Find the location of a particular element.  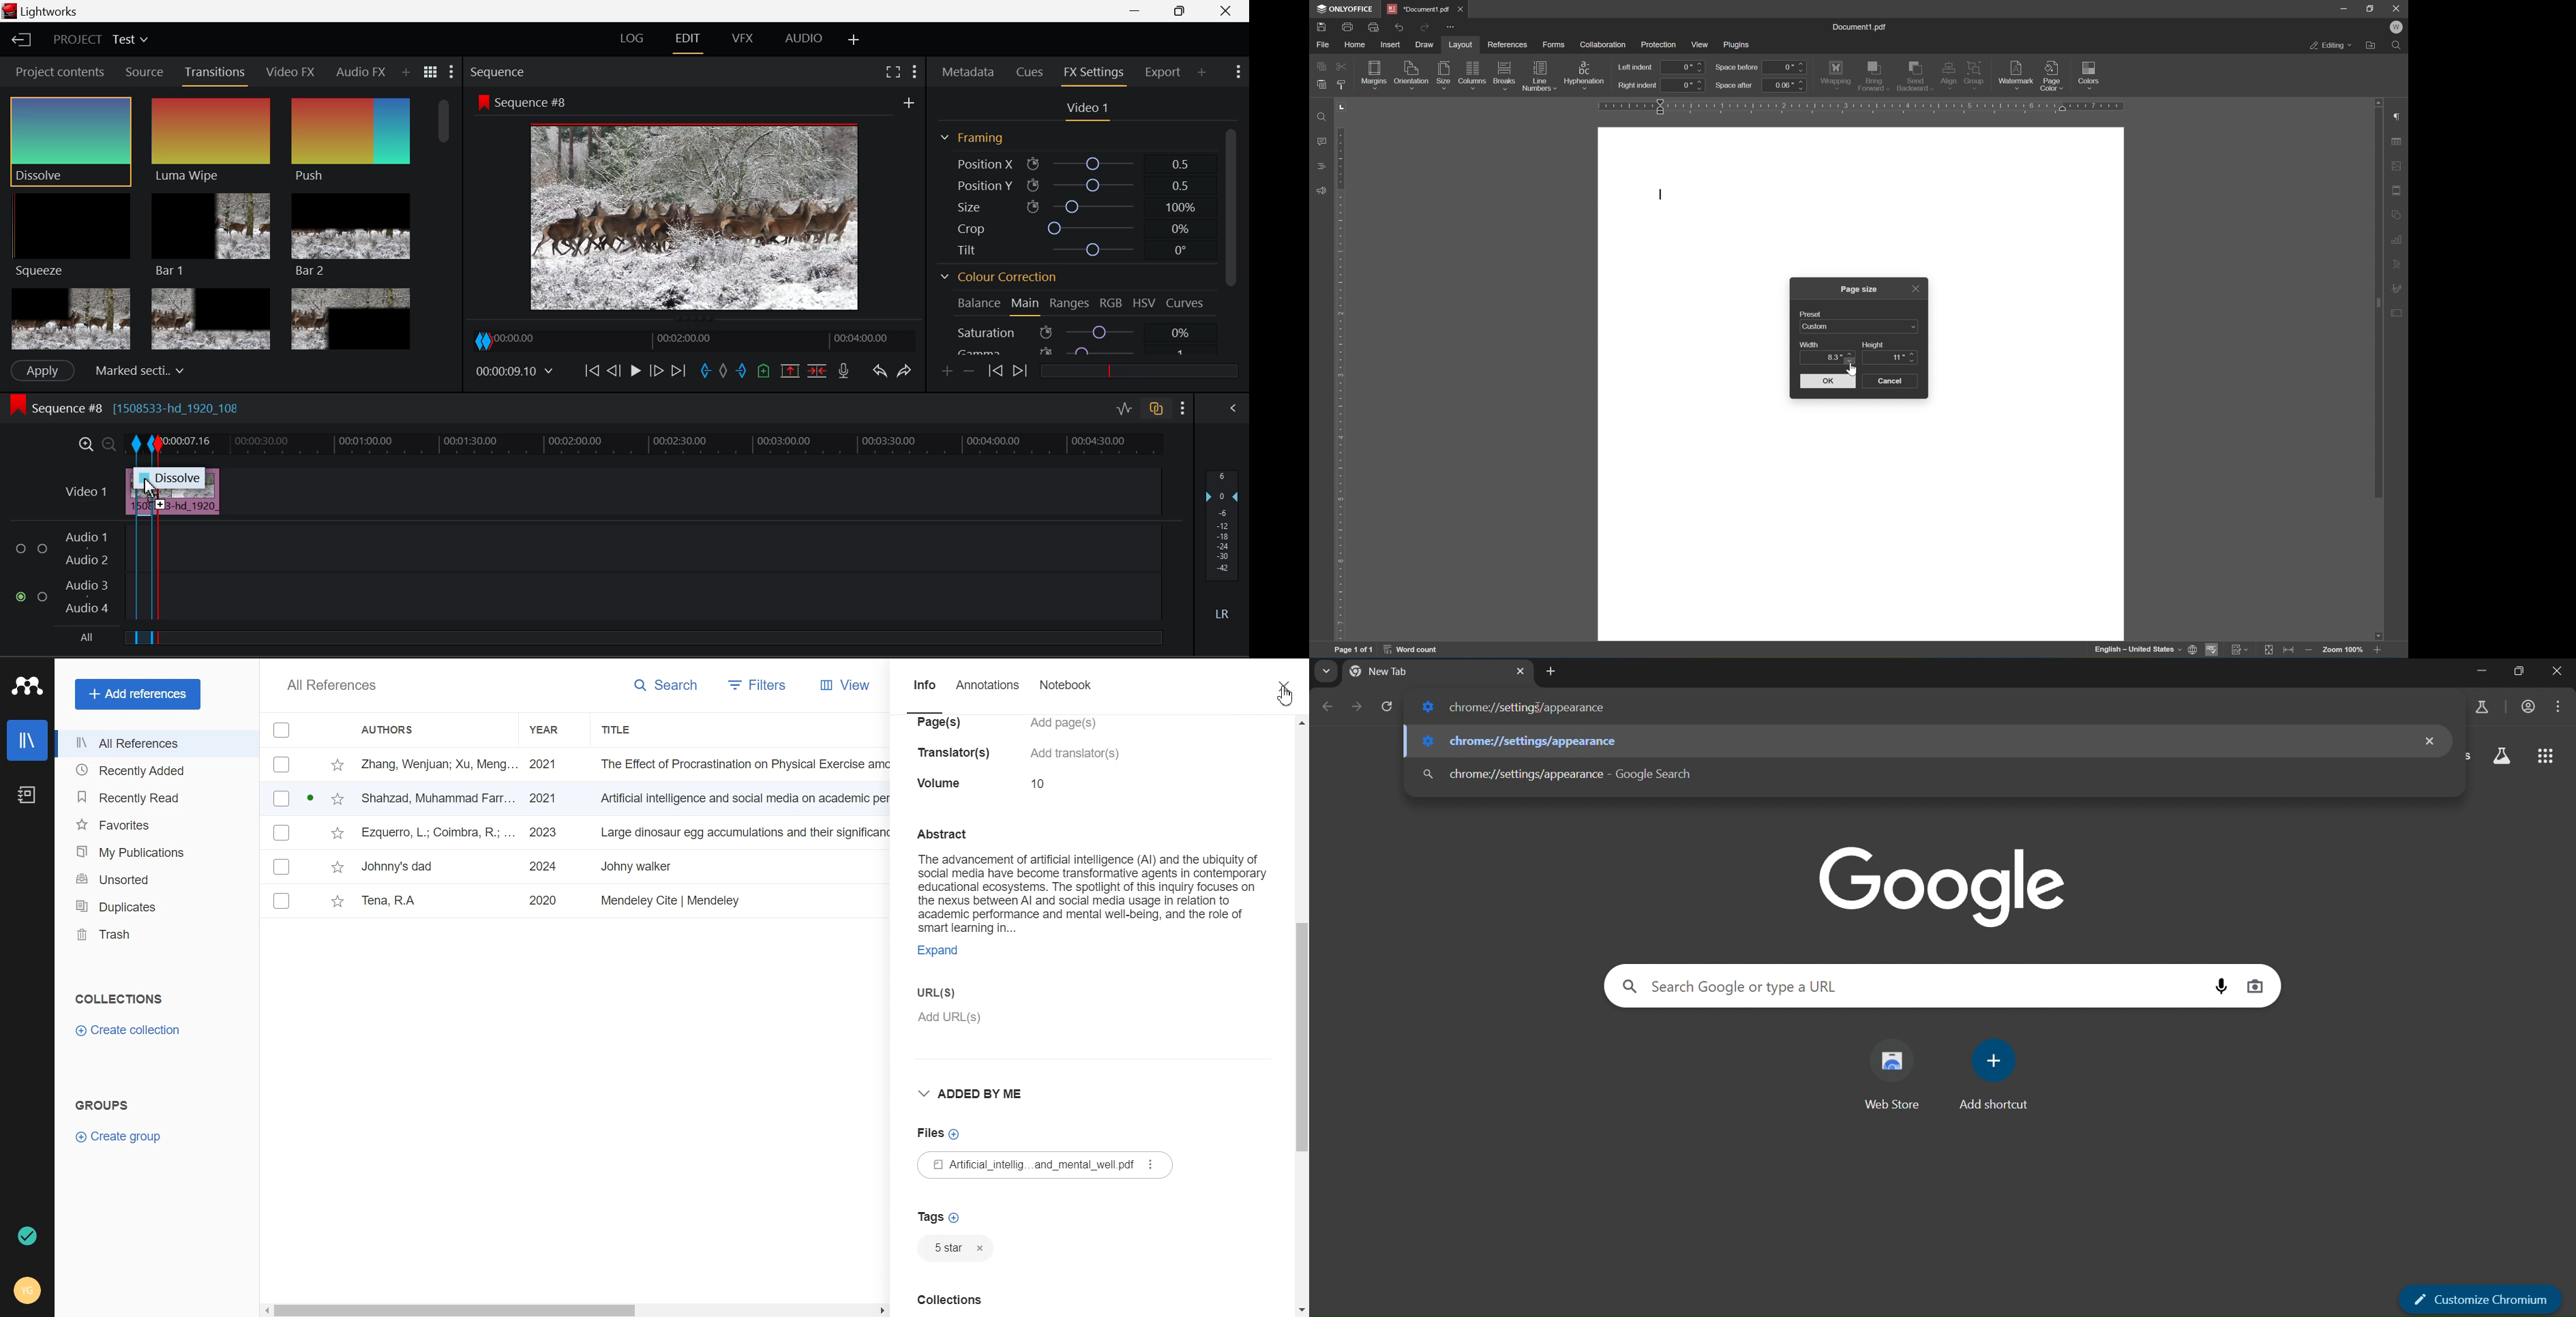

word count is located at coordinates (1408, 652).